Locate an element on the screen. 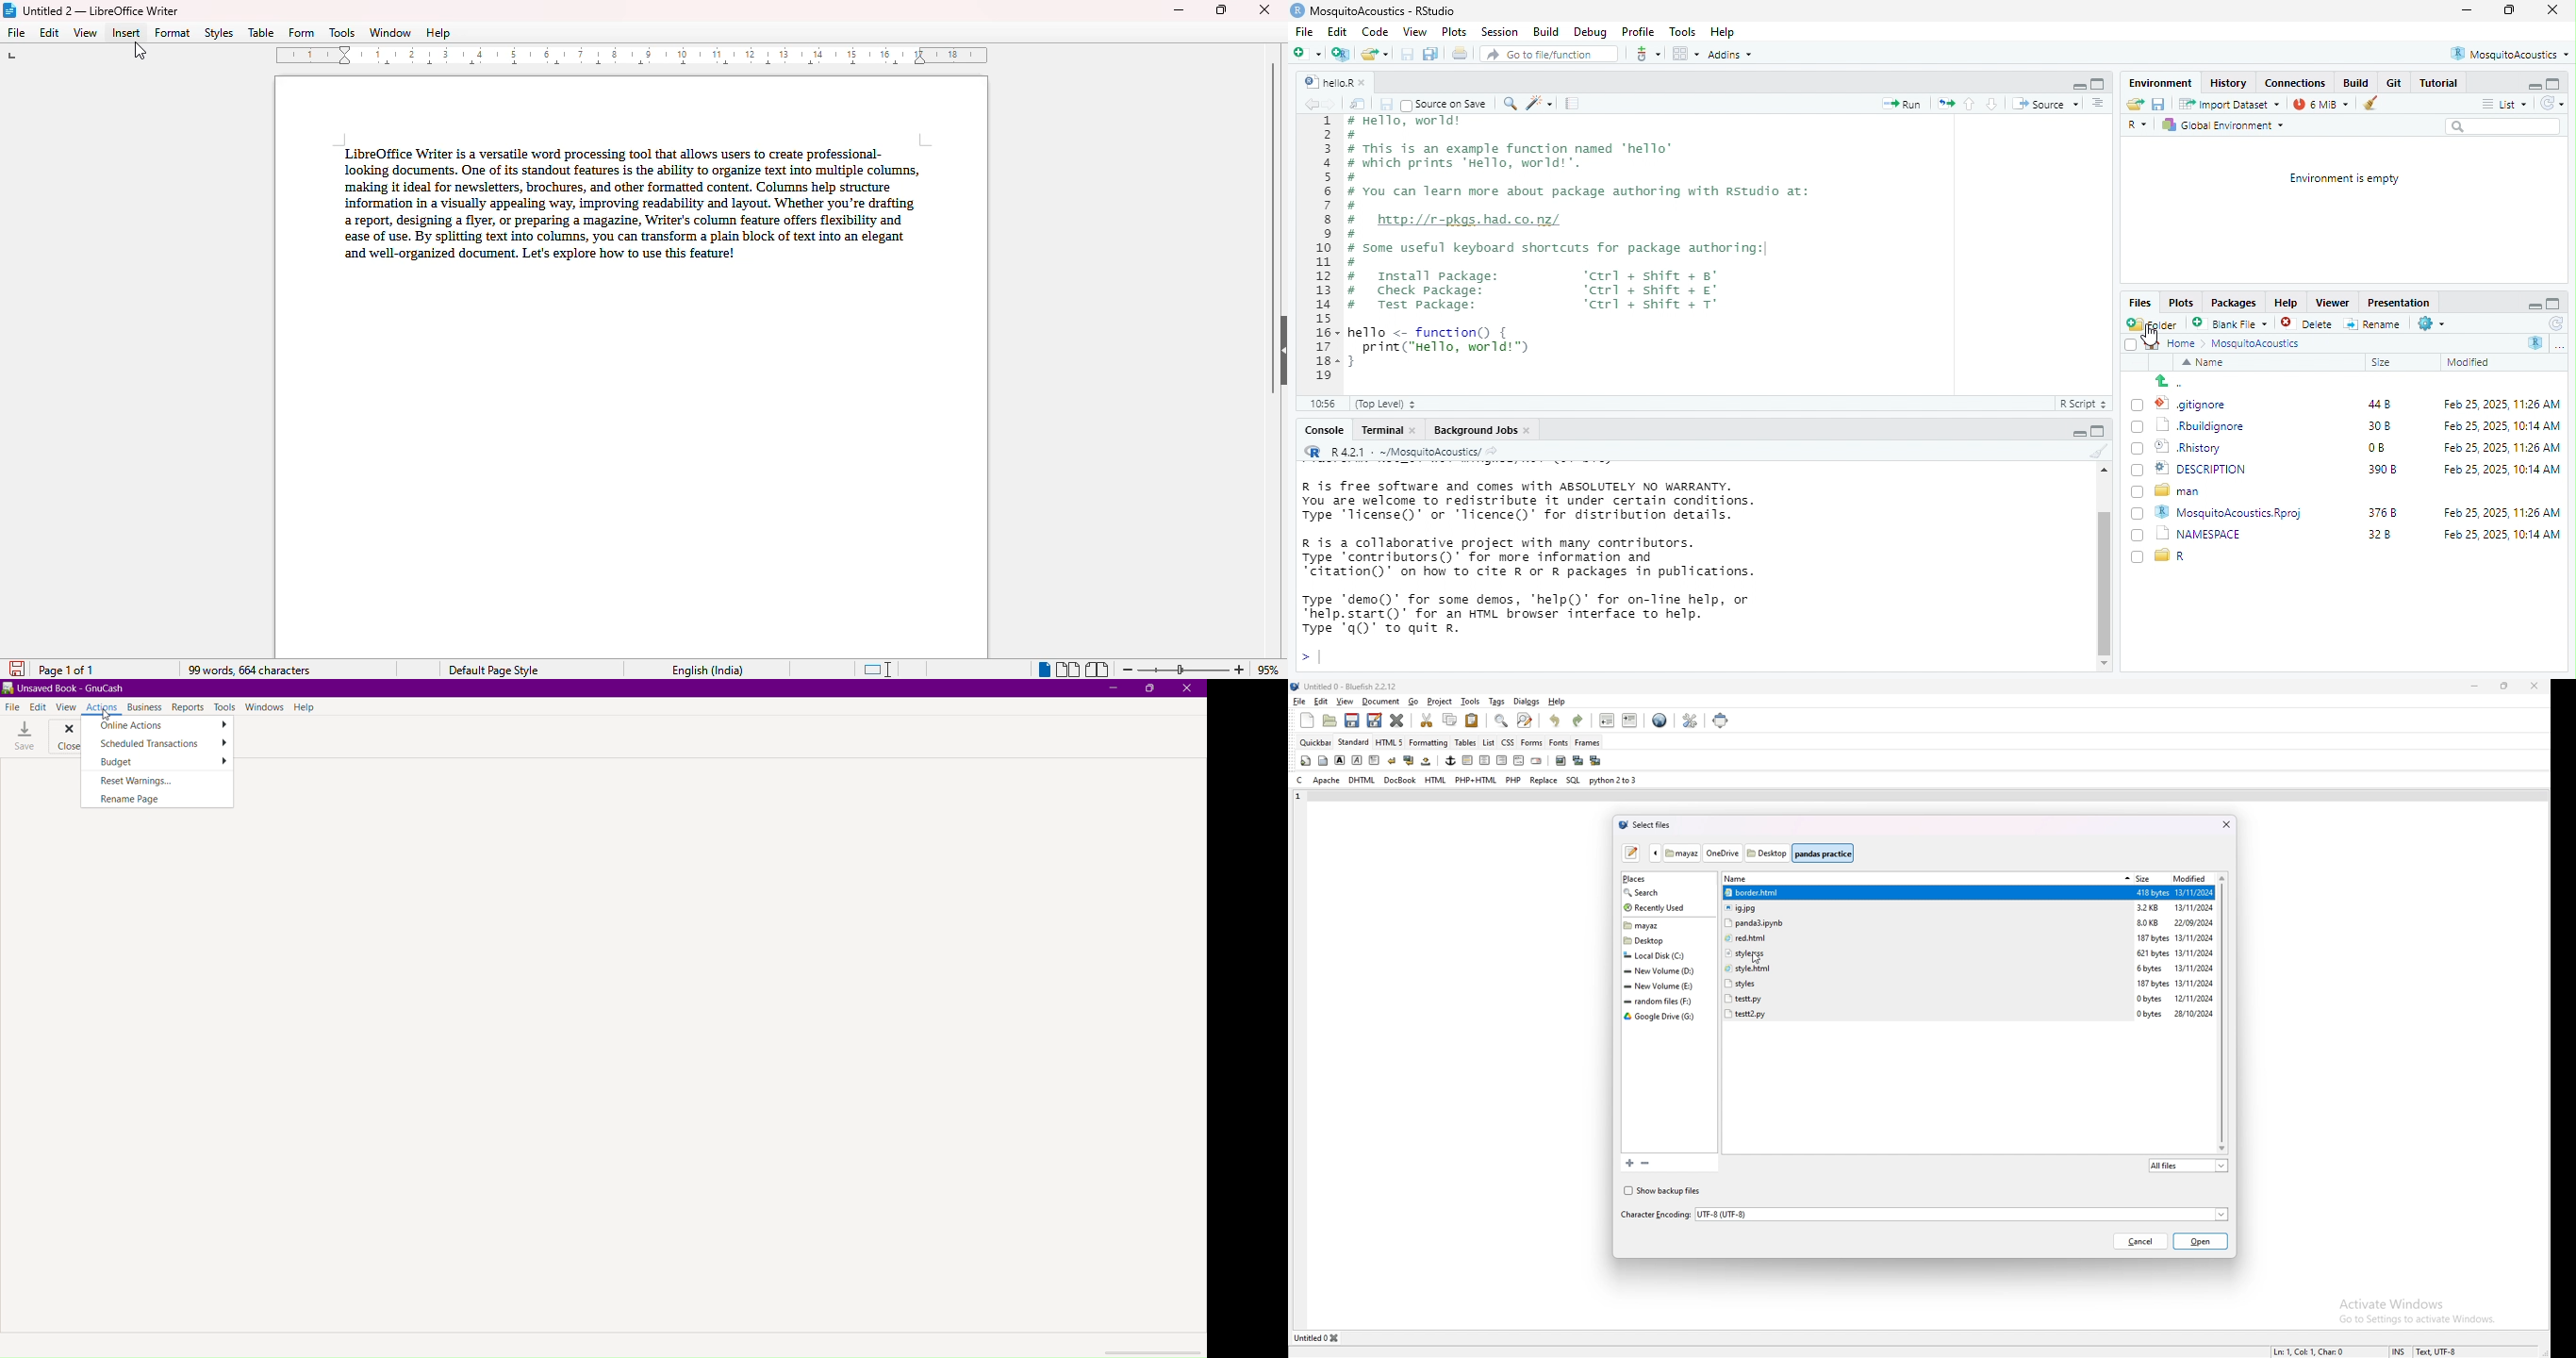 The width and height of the screenshot is (2576, 1372). save as is located at coordinates (1375, 720).